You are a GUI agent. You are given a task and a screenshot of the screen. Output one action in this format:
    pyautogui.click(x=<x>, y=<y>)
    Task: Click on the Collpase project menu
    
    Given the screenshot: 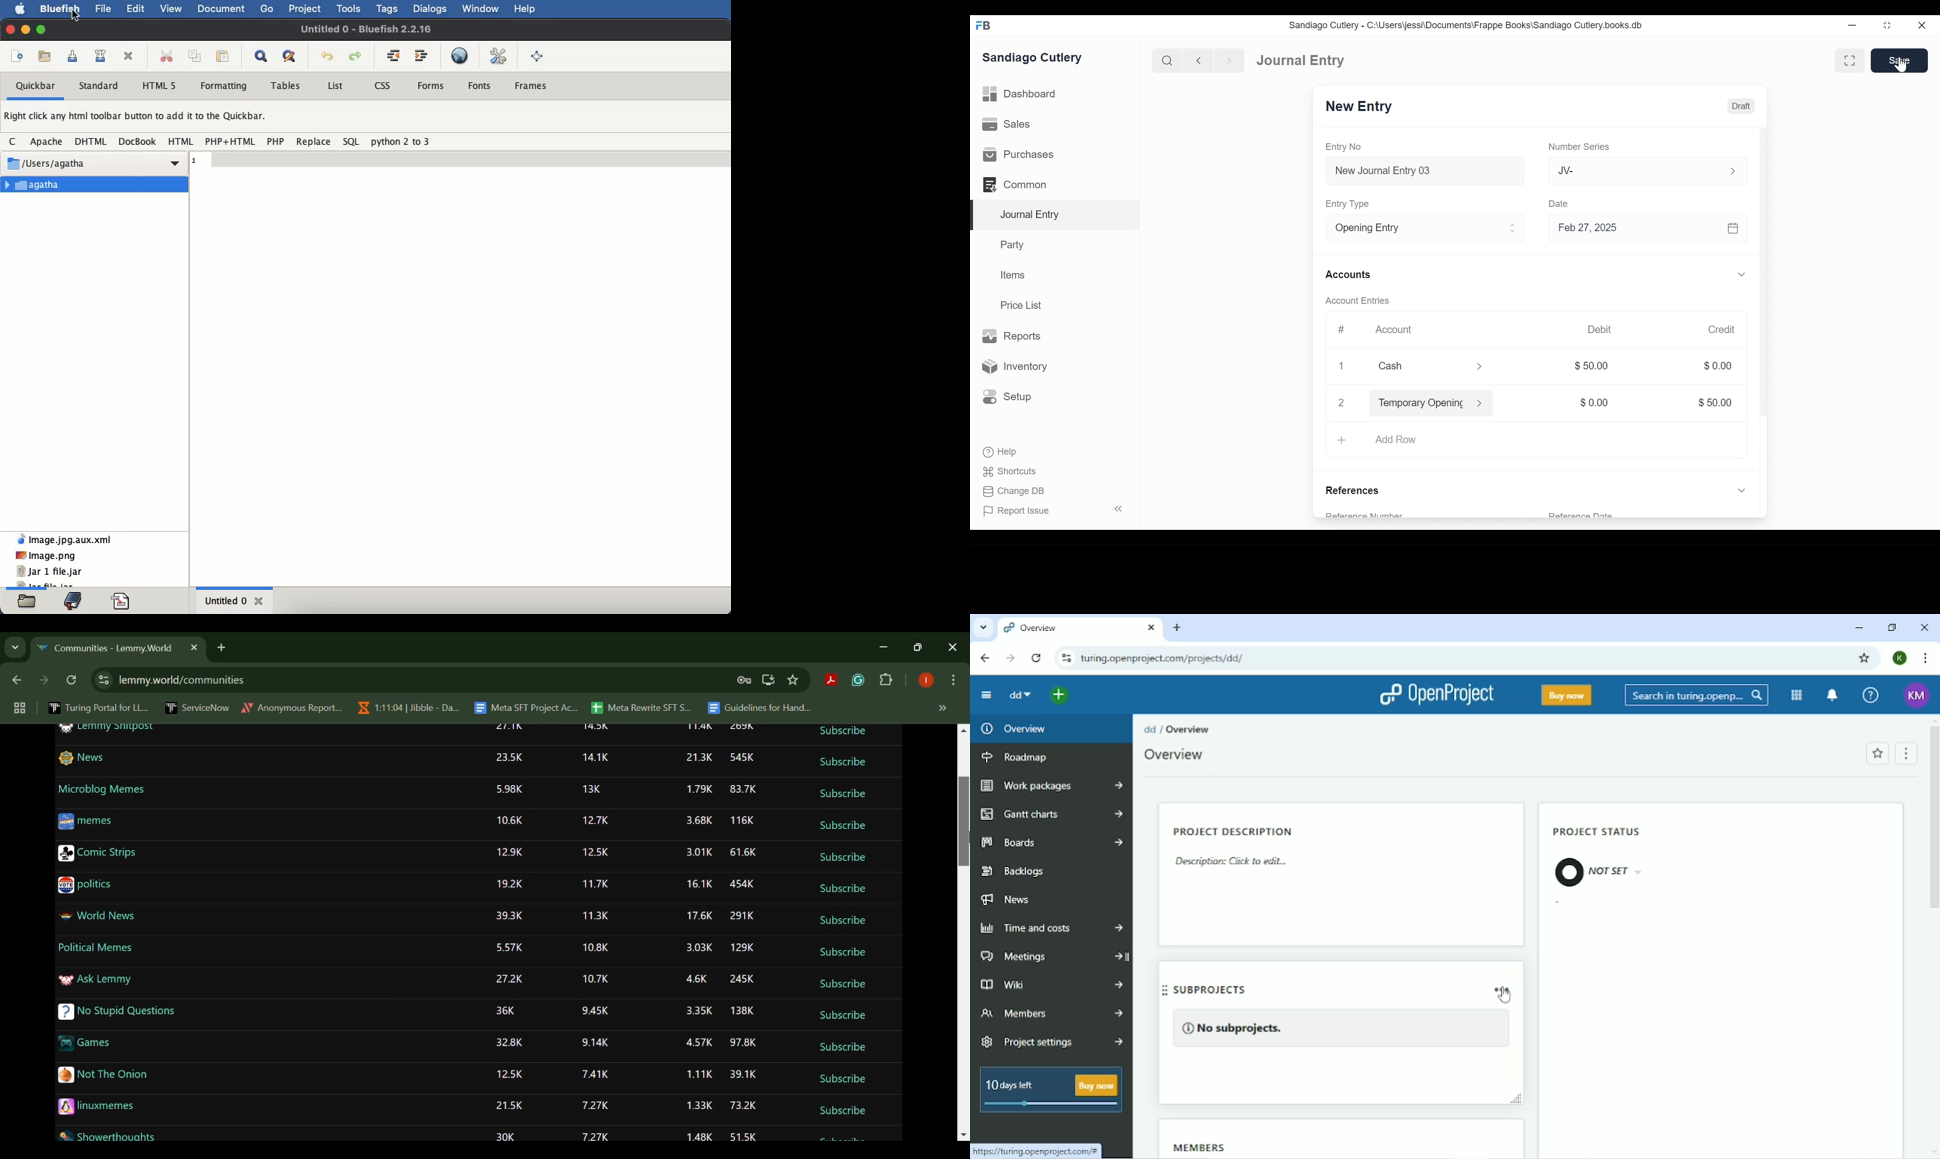 What is the action you would take?
    pyautogui.click(x=986, y=697)
    